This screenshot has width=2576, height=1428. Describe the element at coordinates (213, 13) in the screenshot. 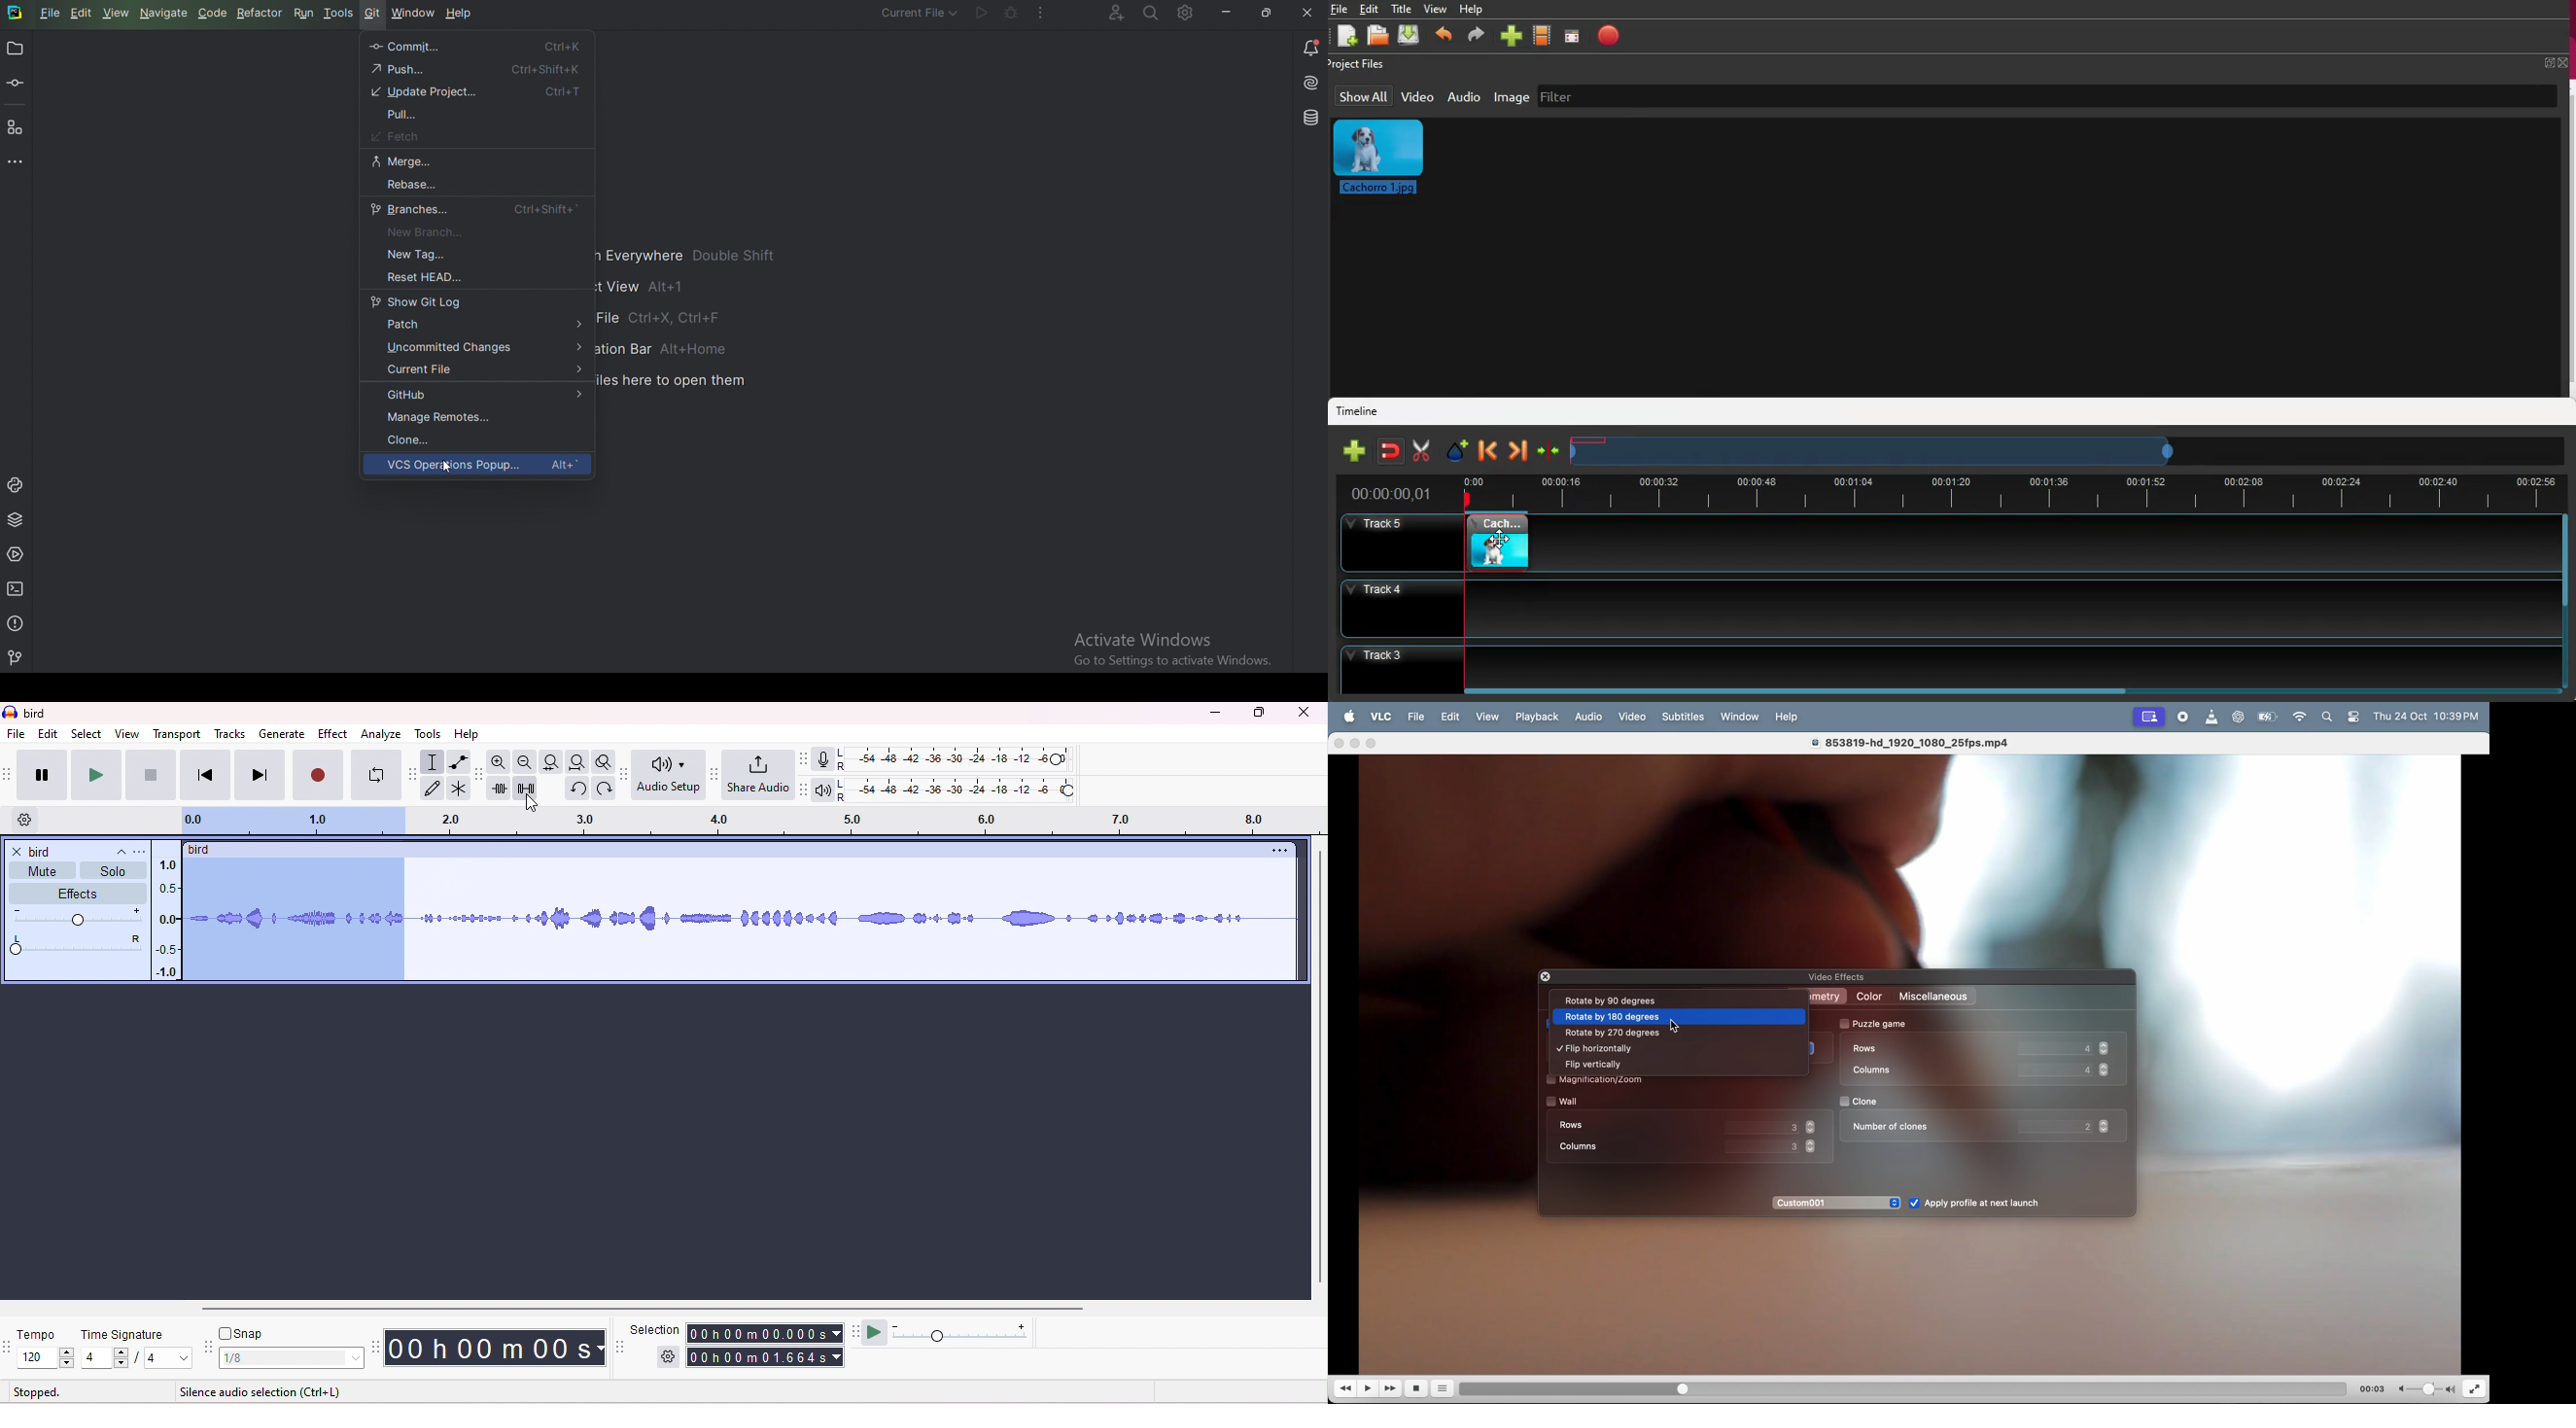

I see `Code` at that location.